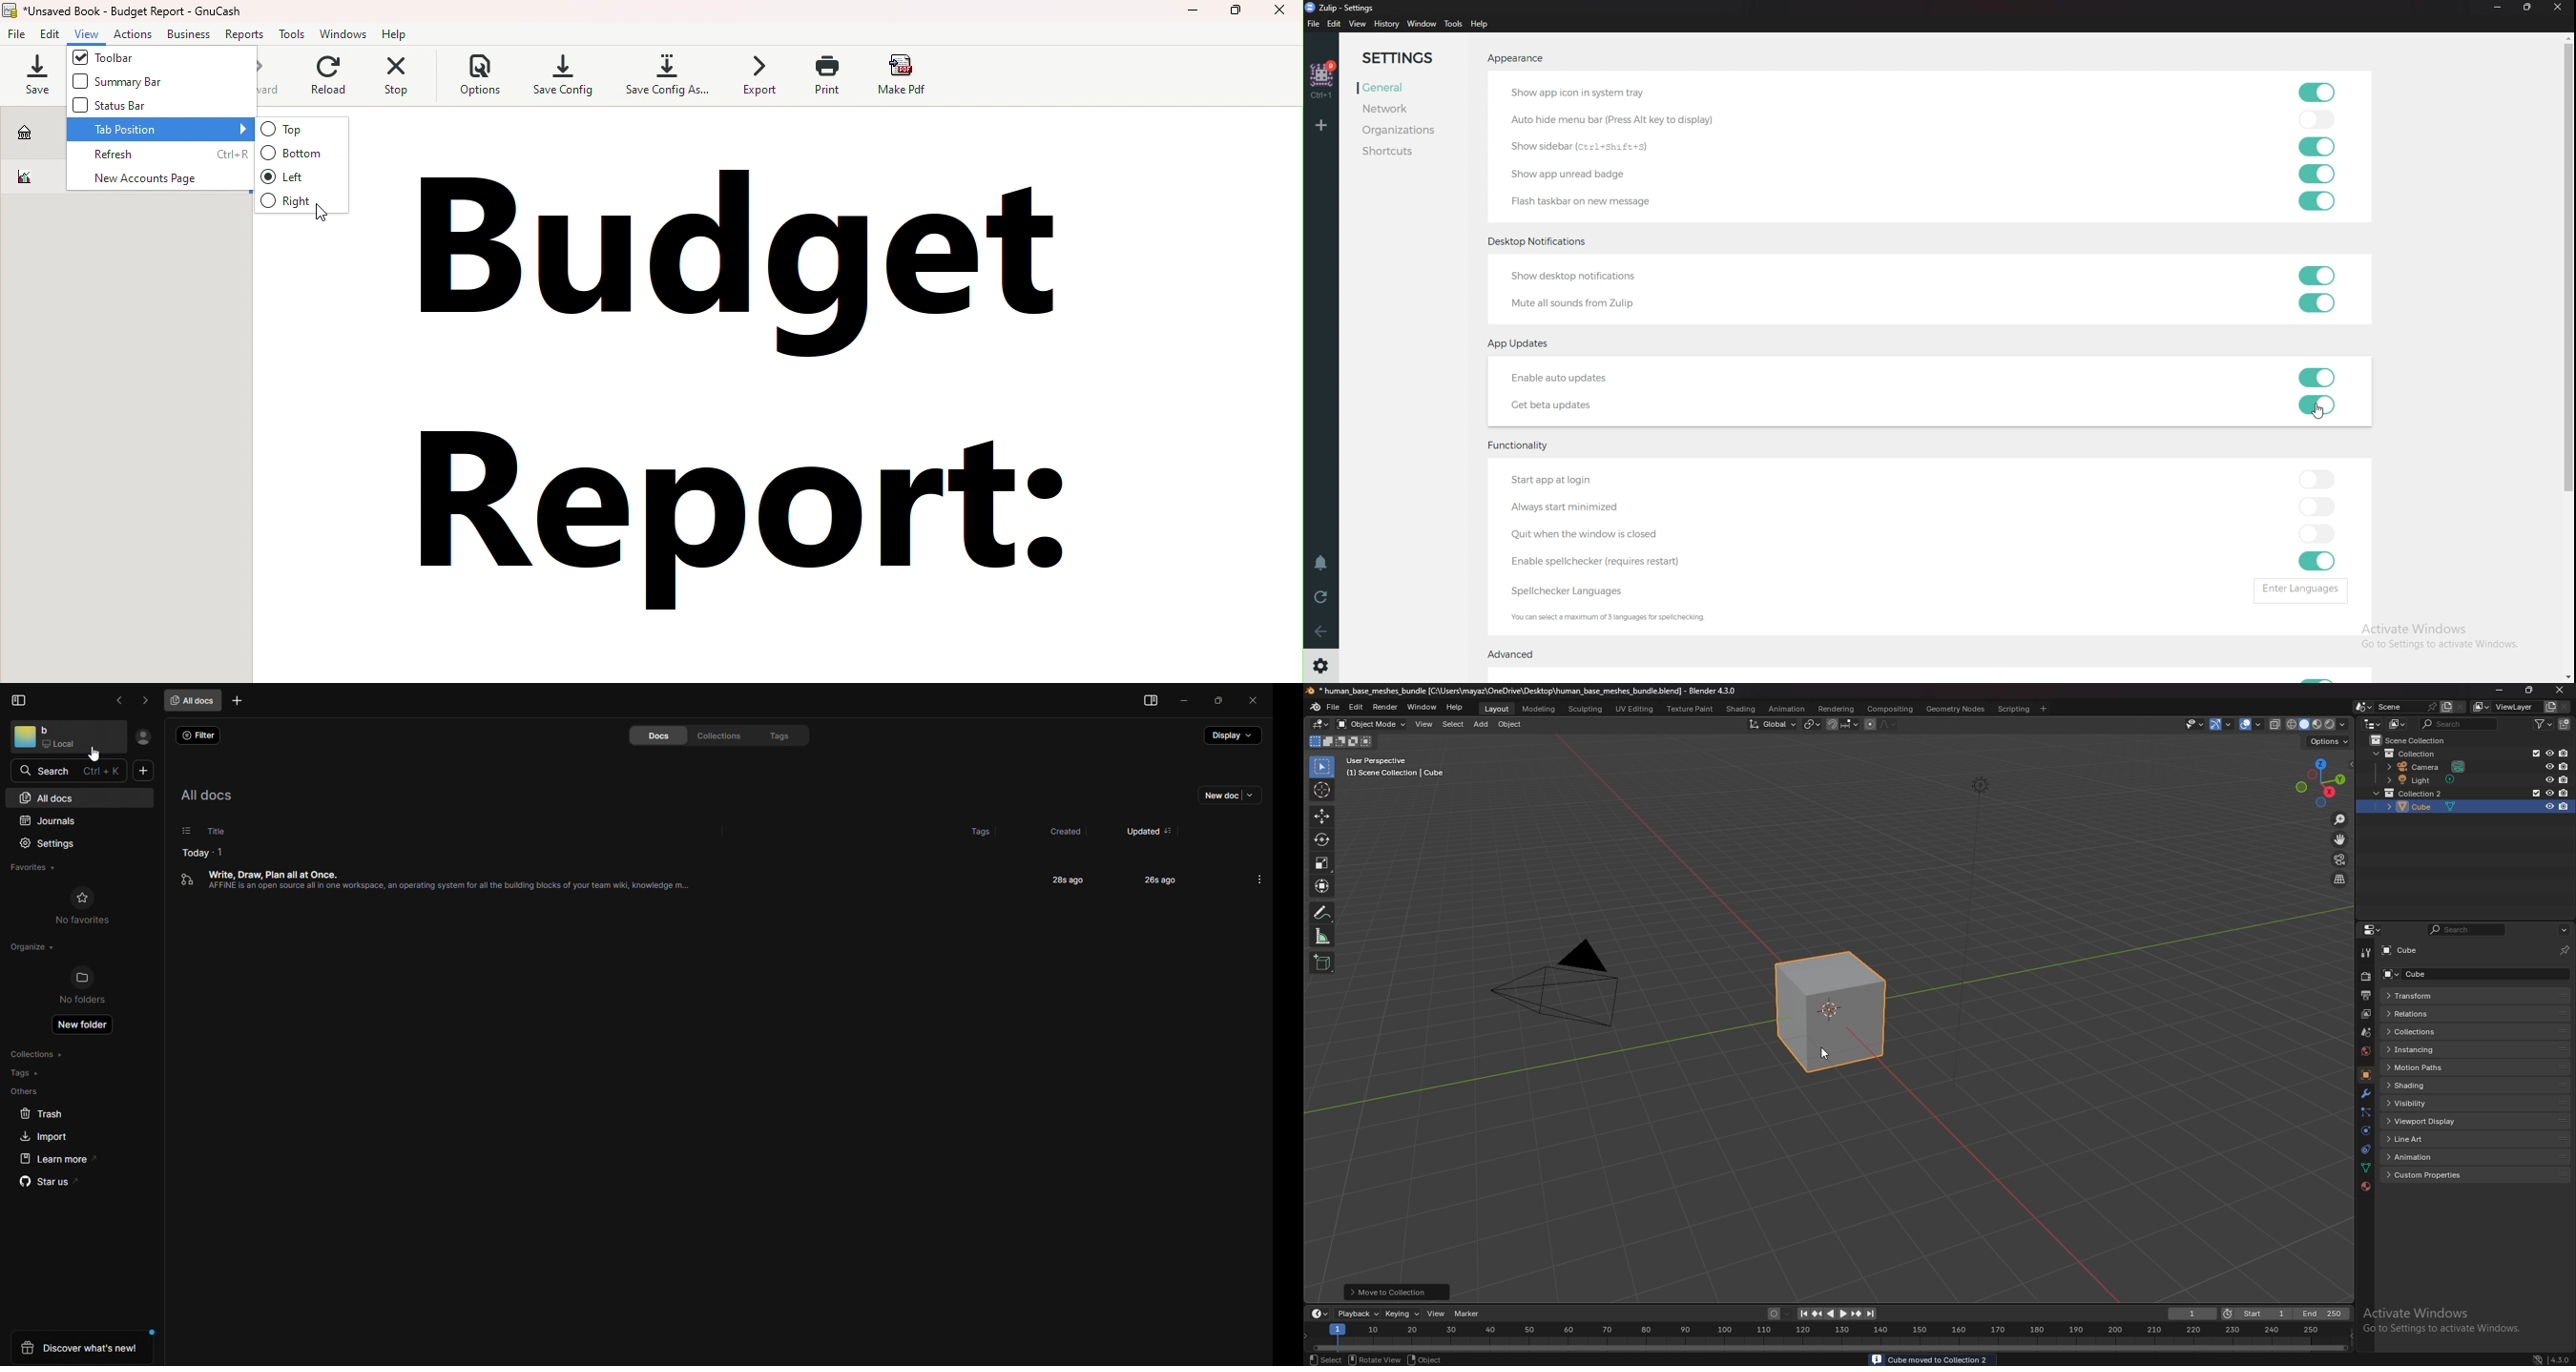 The height and width of the screenshot is (1372, 2576). Describe the element at coordinates (158, 130) in the screenshot. I see `Tab position` at that location.